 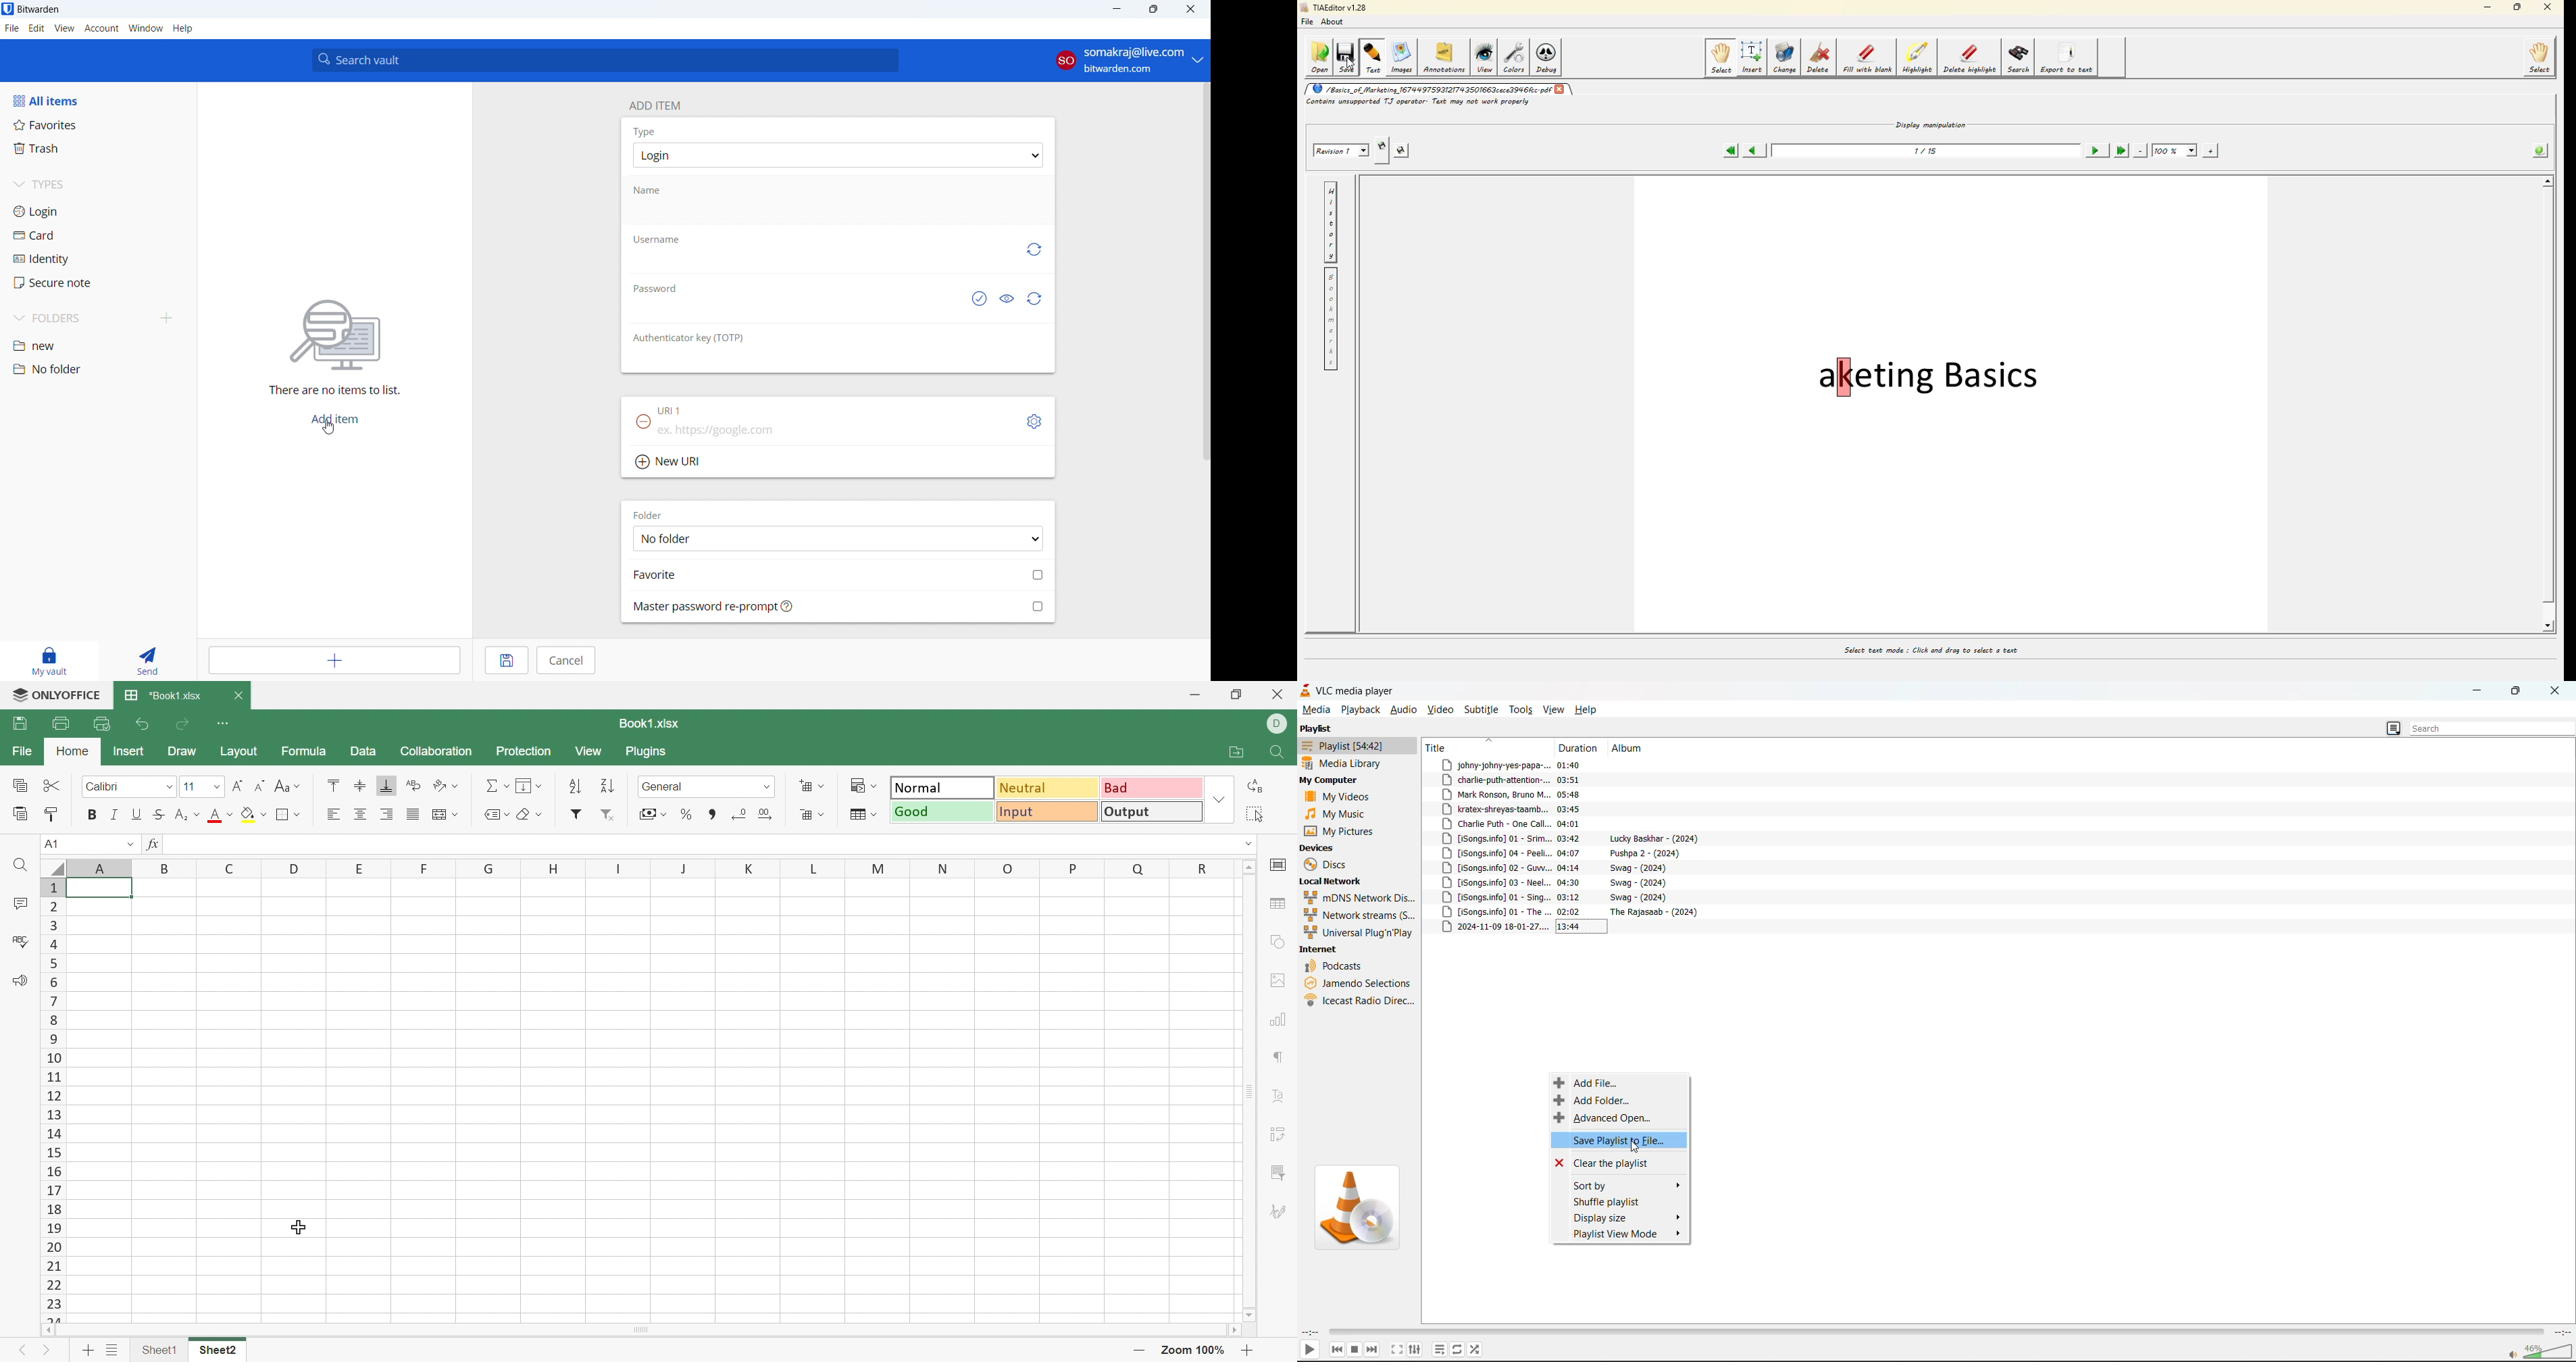 What do you see at coordinates (1078, 867) in the screenshot?
I see `P` at bounding box center [1078, 867].